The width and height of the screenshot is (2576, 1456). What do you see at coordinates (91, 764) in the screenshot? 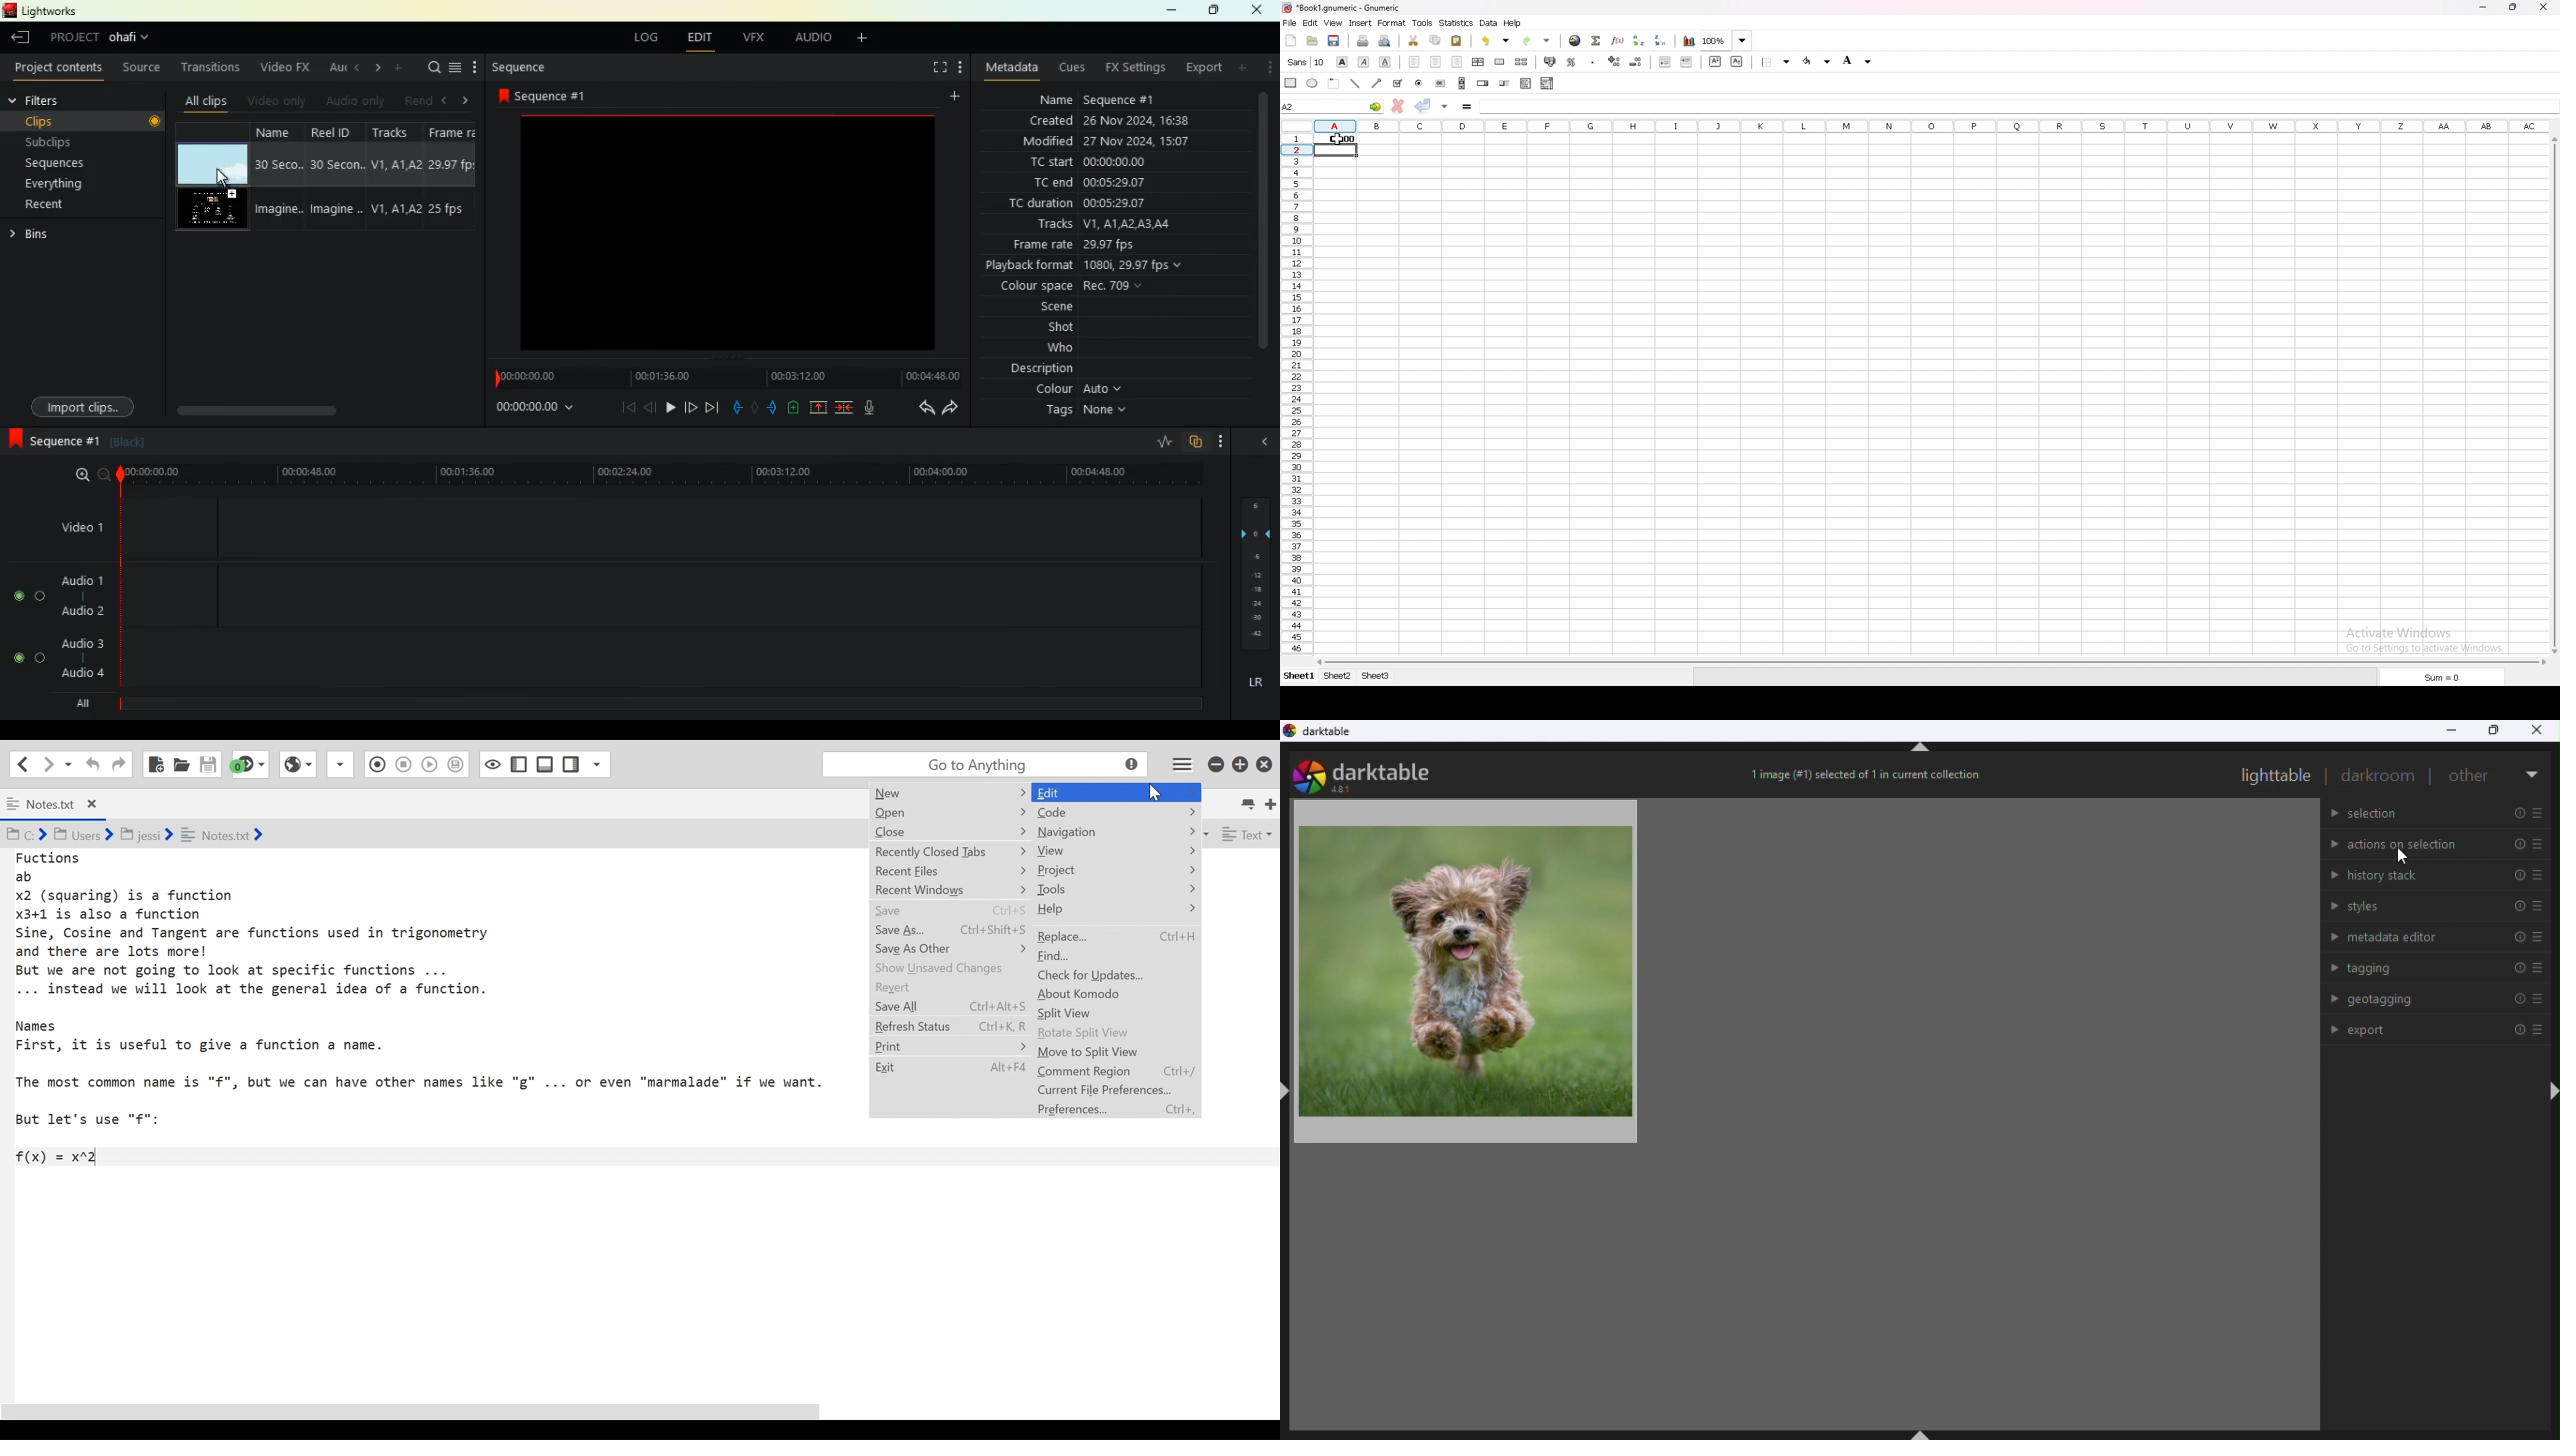
I see `Undo` at bounding box center [91, 764].